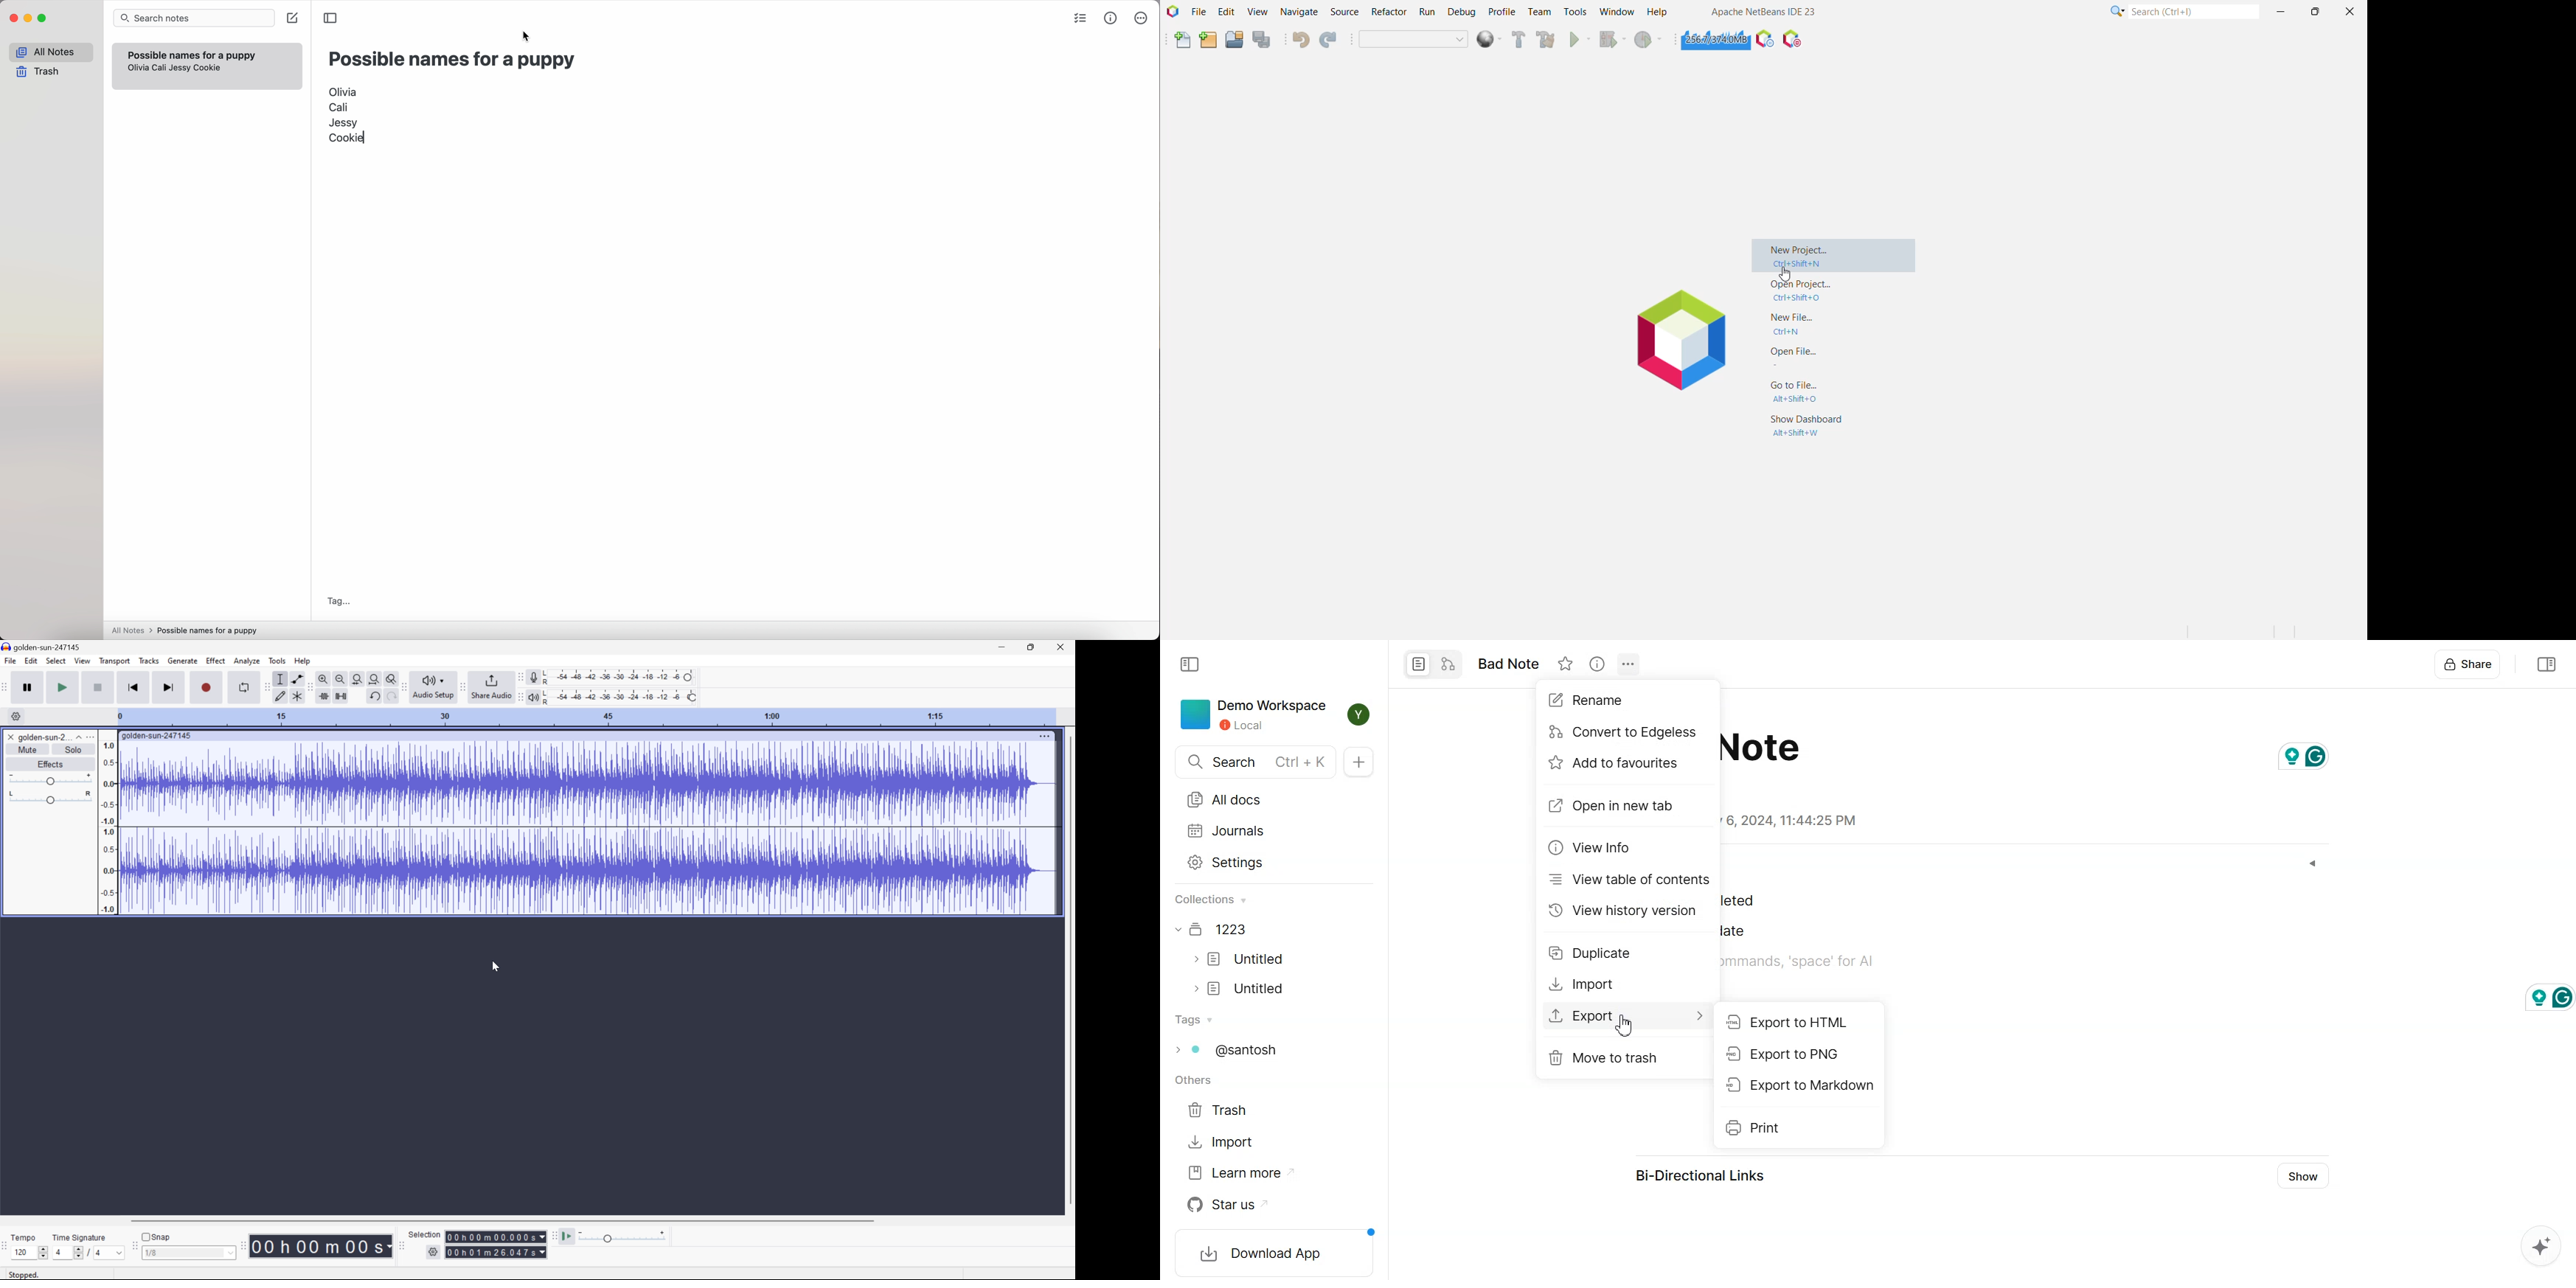 The width and height of the screenshot is (2576, 1288). I want to click on View info, so click(1592, 848).